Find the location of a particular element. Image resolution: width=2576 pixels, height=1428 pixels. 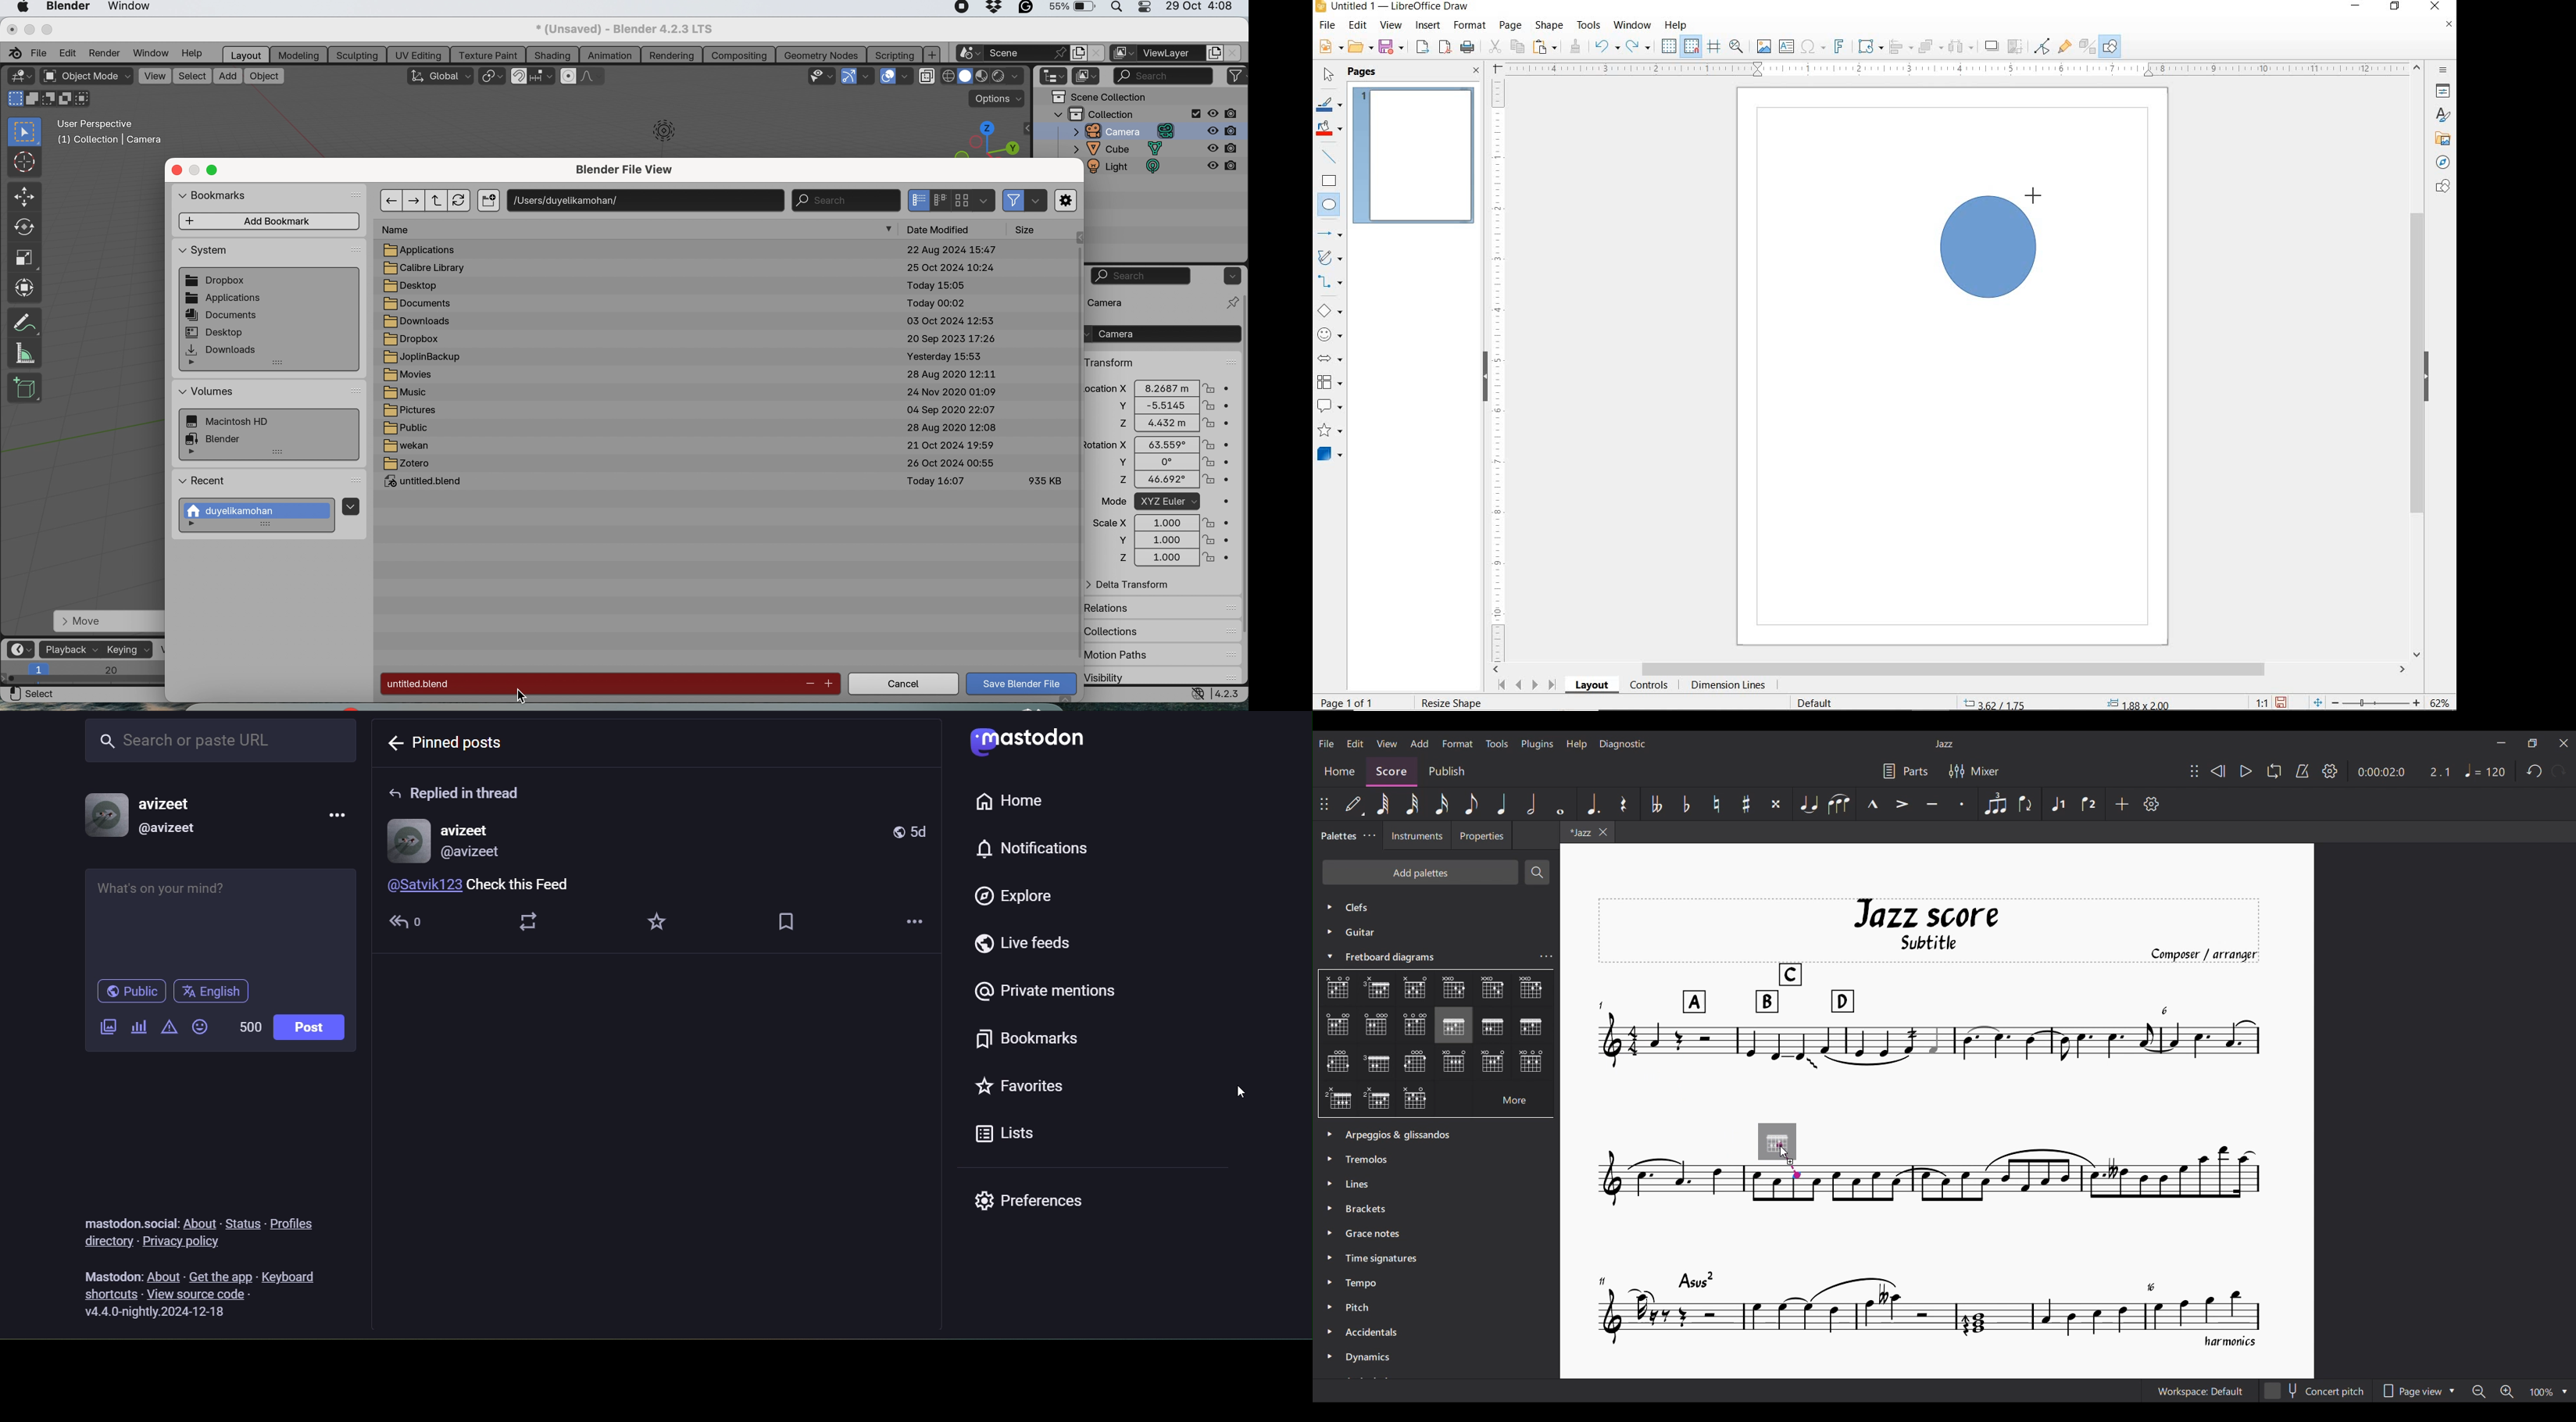

content warning is located at coordinates (167, 1025).